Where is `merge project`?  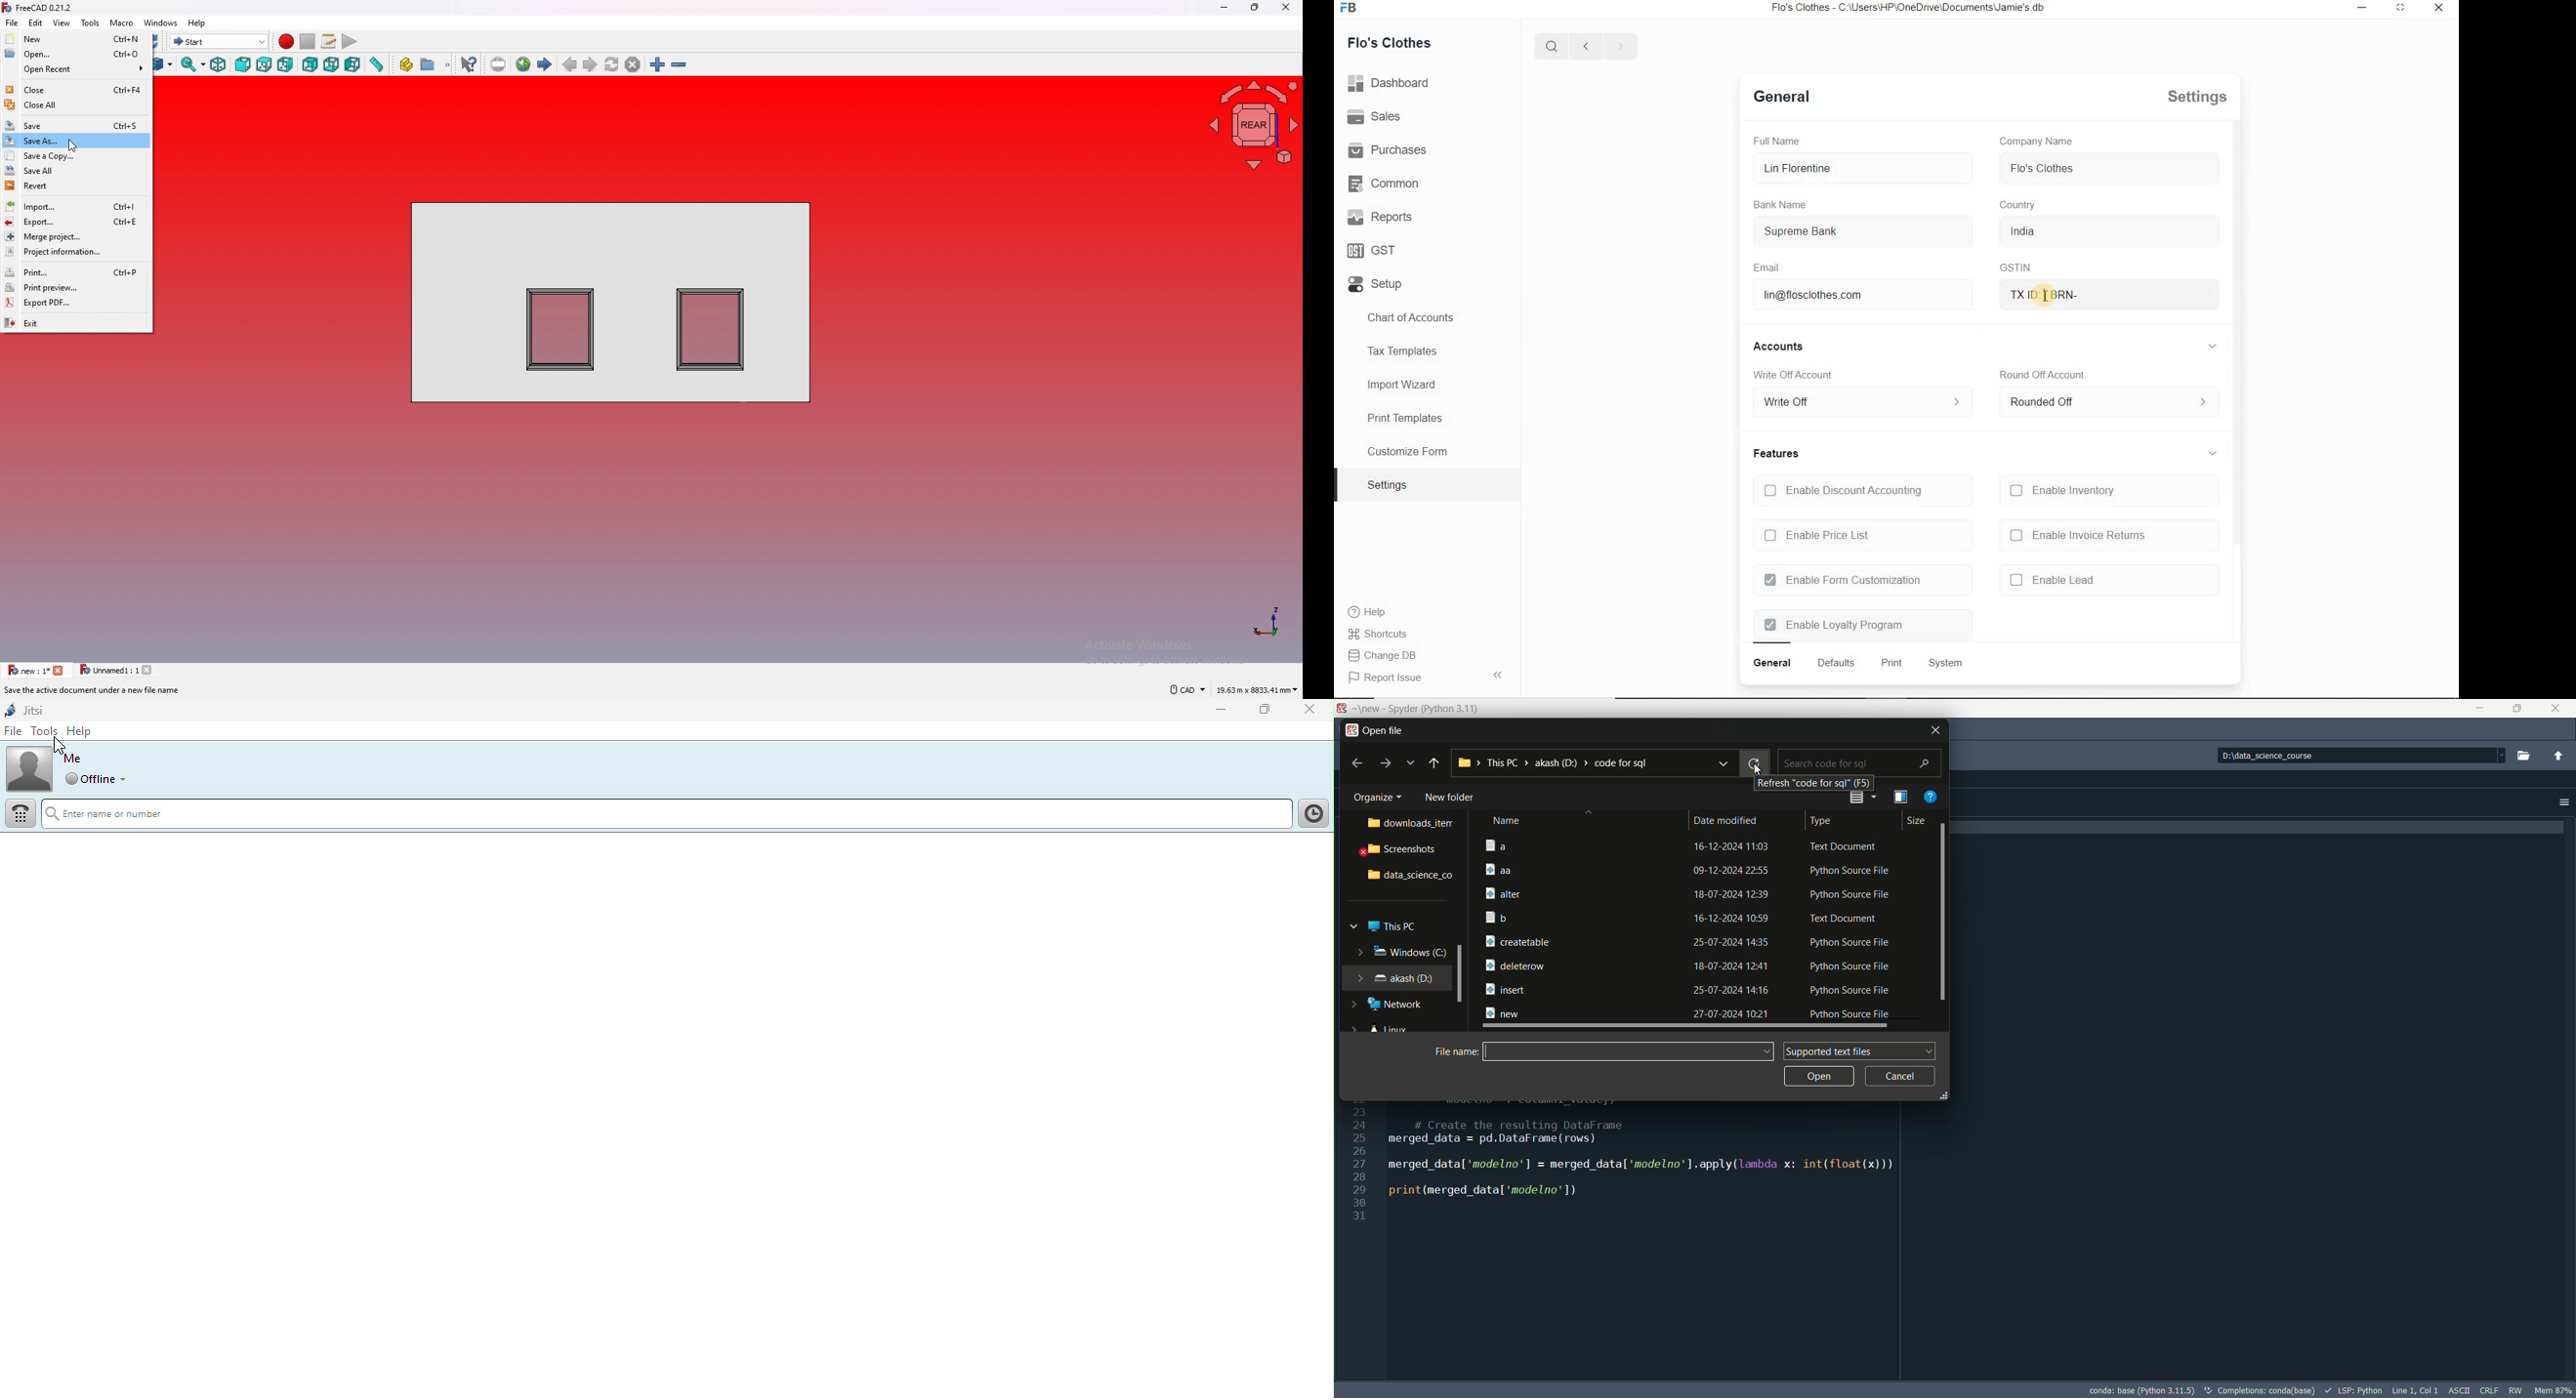
merge project is located at coordinates (75, 236).